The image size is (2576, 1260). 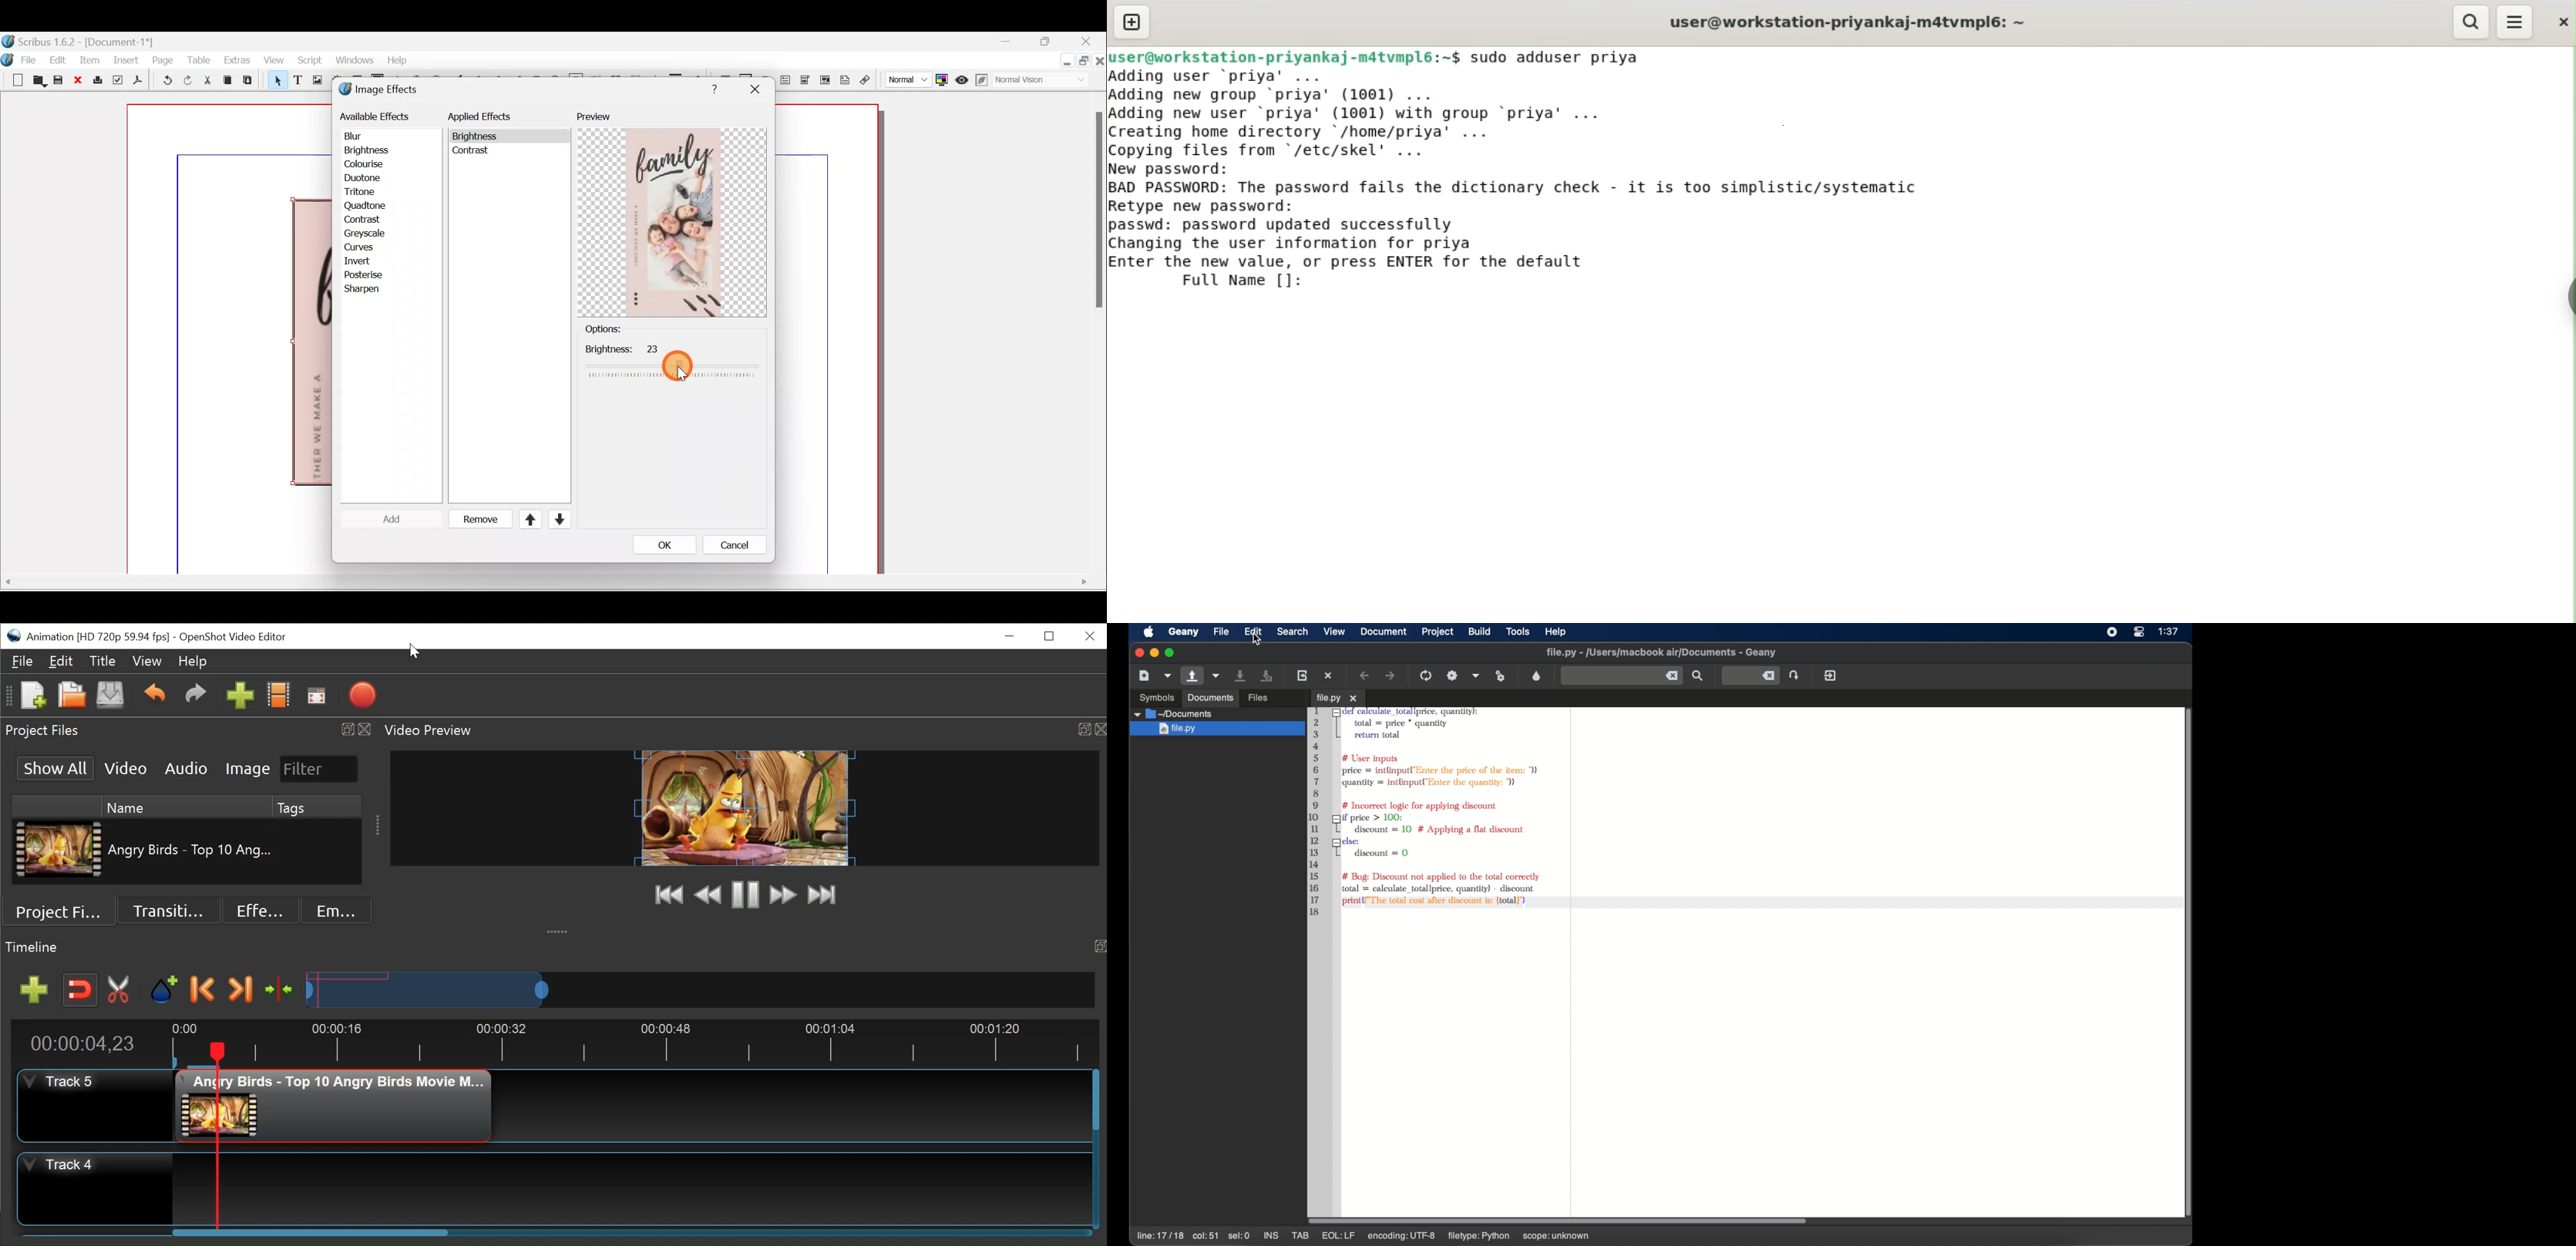 What do you see at coordinates (22, 661) in the screenshot?
I see `File` at bounding box center [22, 661].